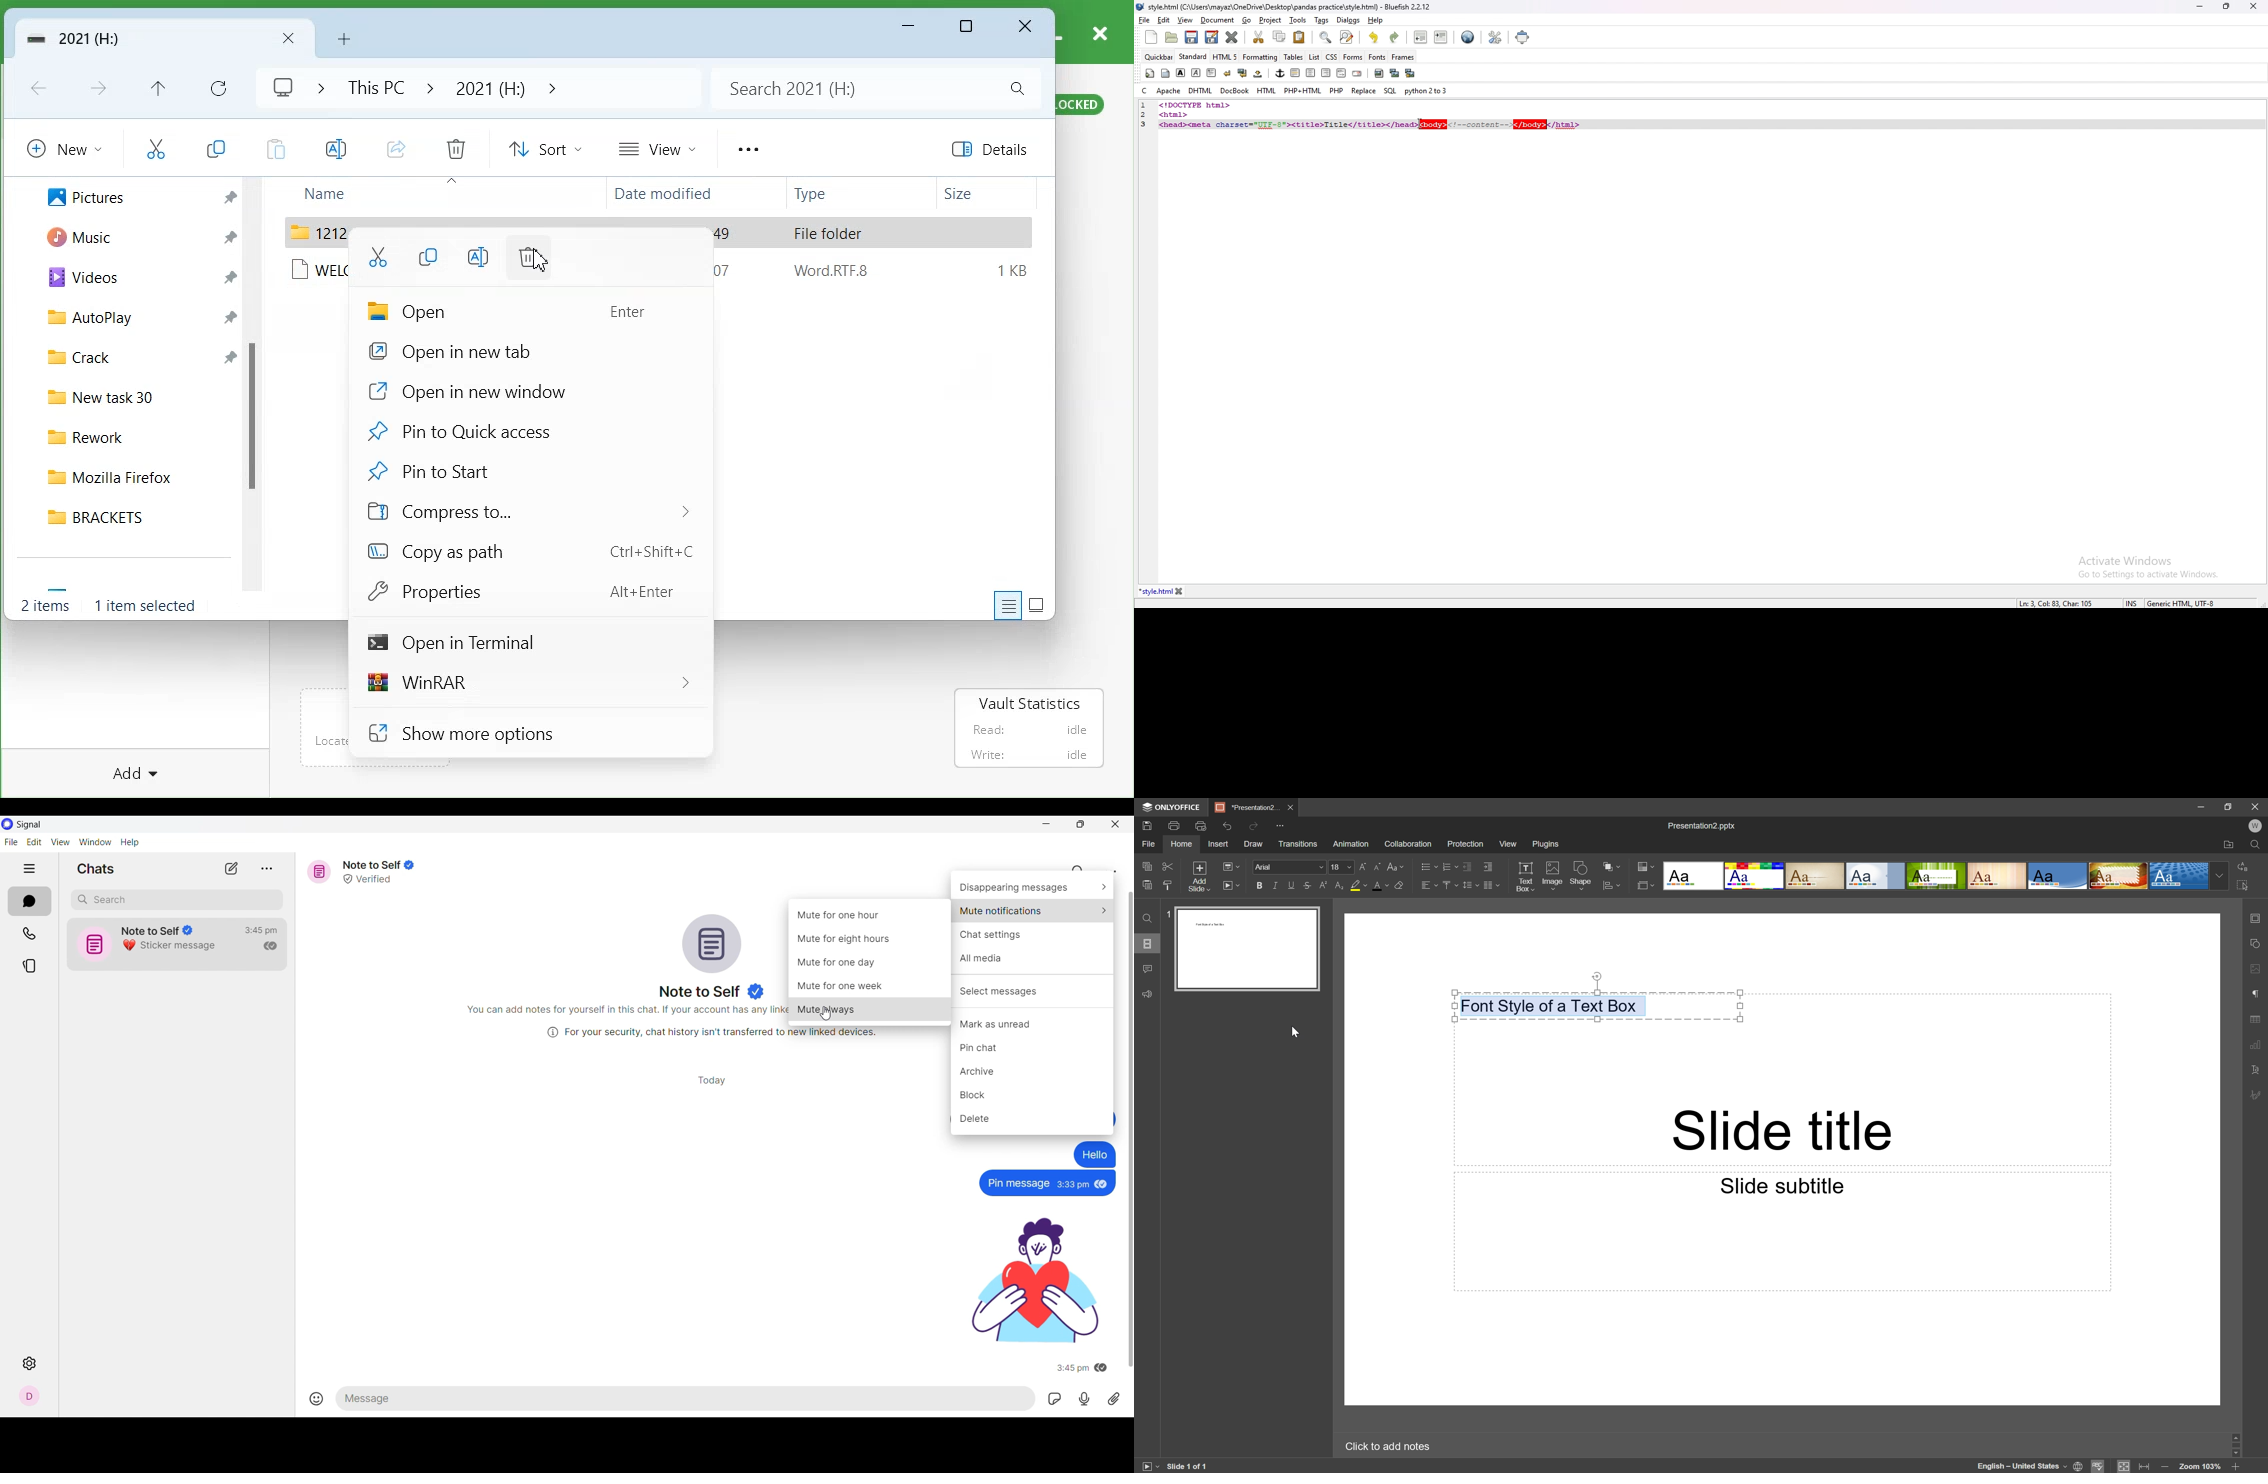 This screenshot has width=2268, height=1484. What do you see at coordinates (831, 233) in the screenshot?
I see `File folder` at bounding box center [831, 233].